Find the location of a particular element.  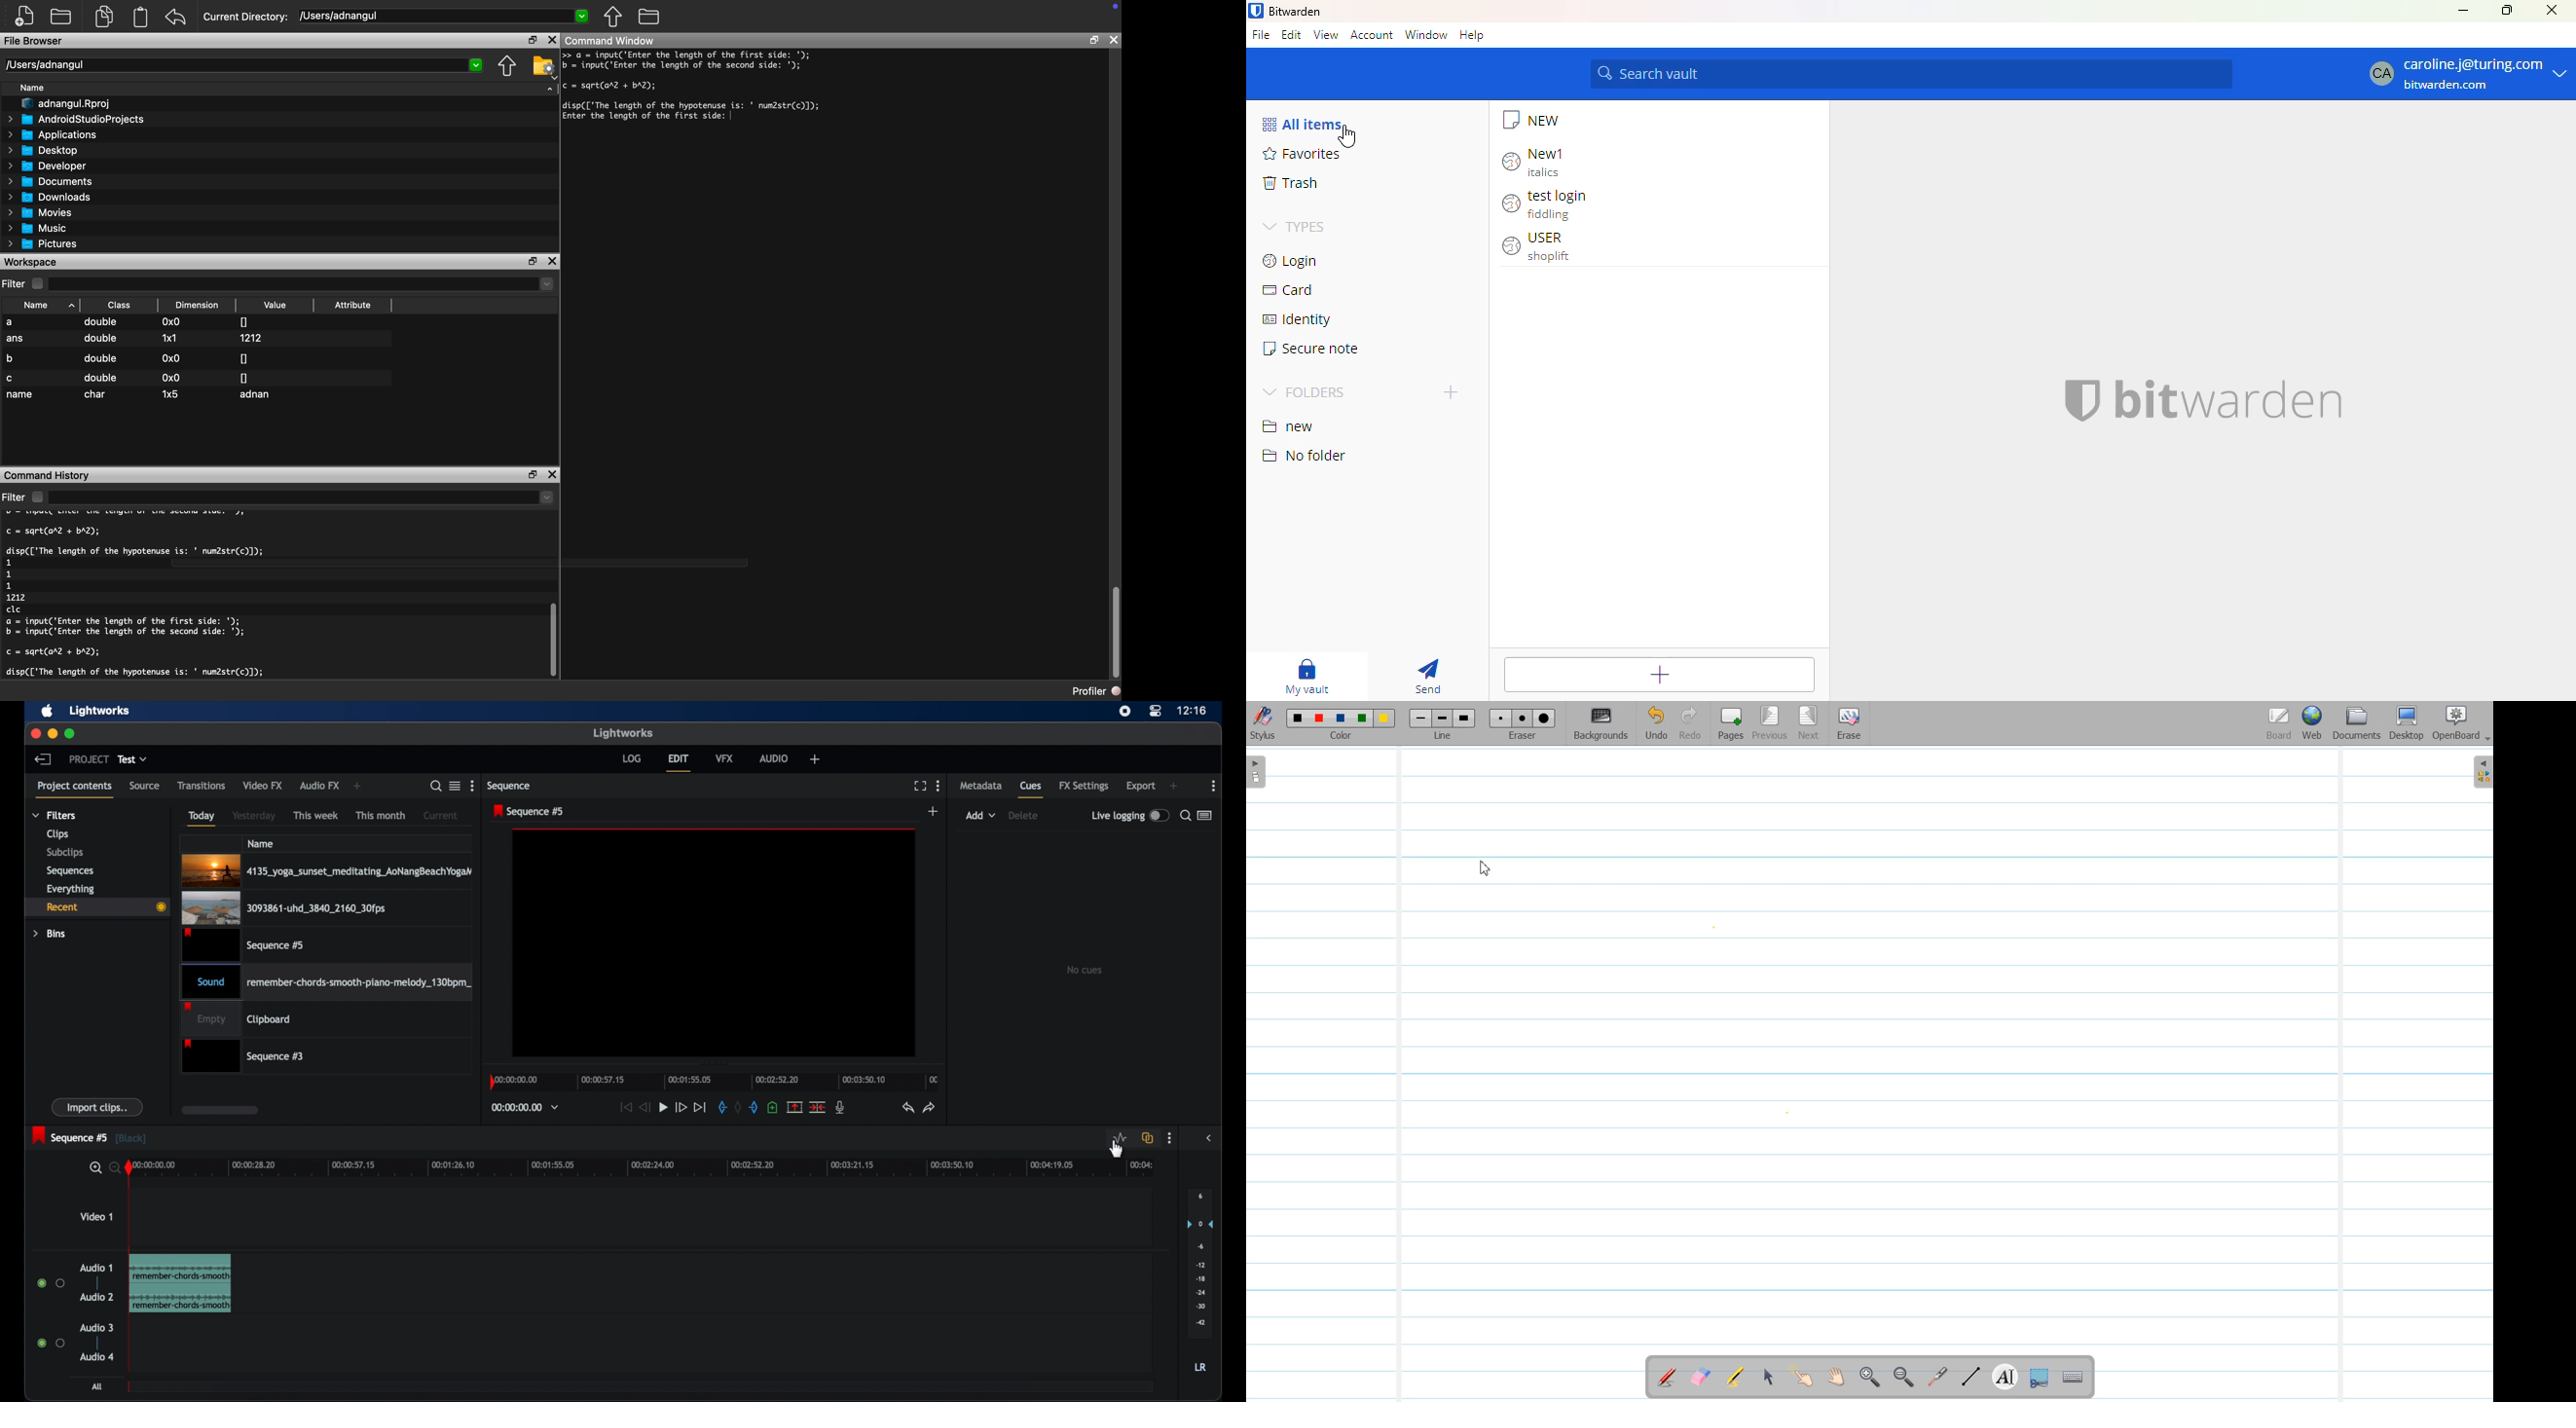

edit is located at coordinates (678, 763).